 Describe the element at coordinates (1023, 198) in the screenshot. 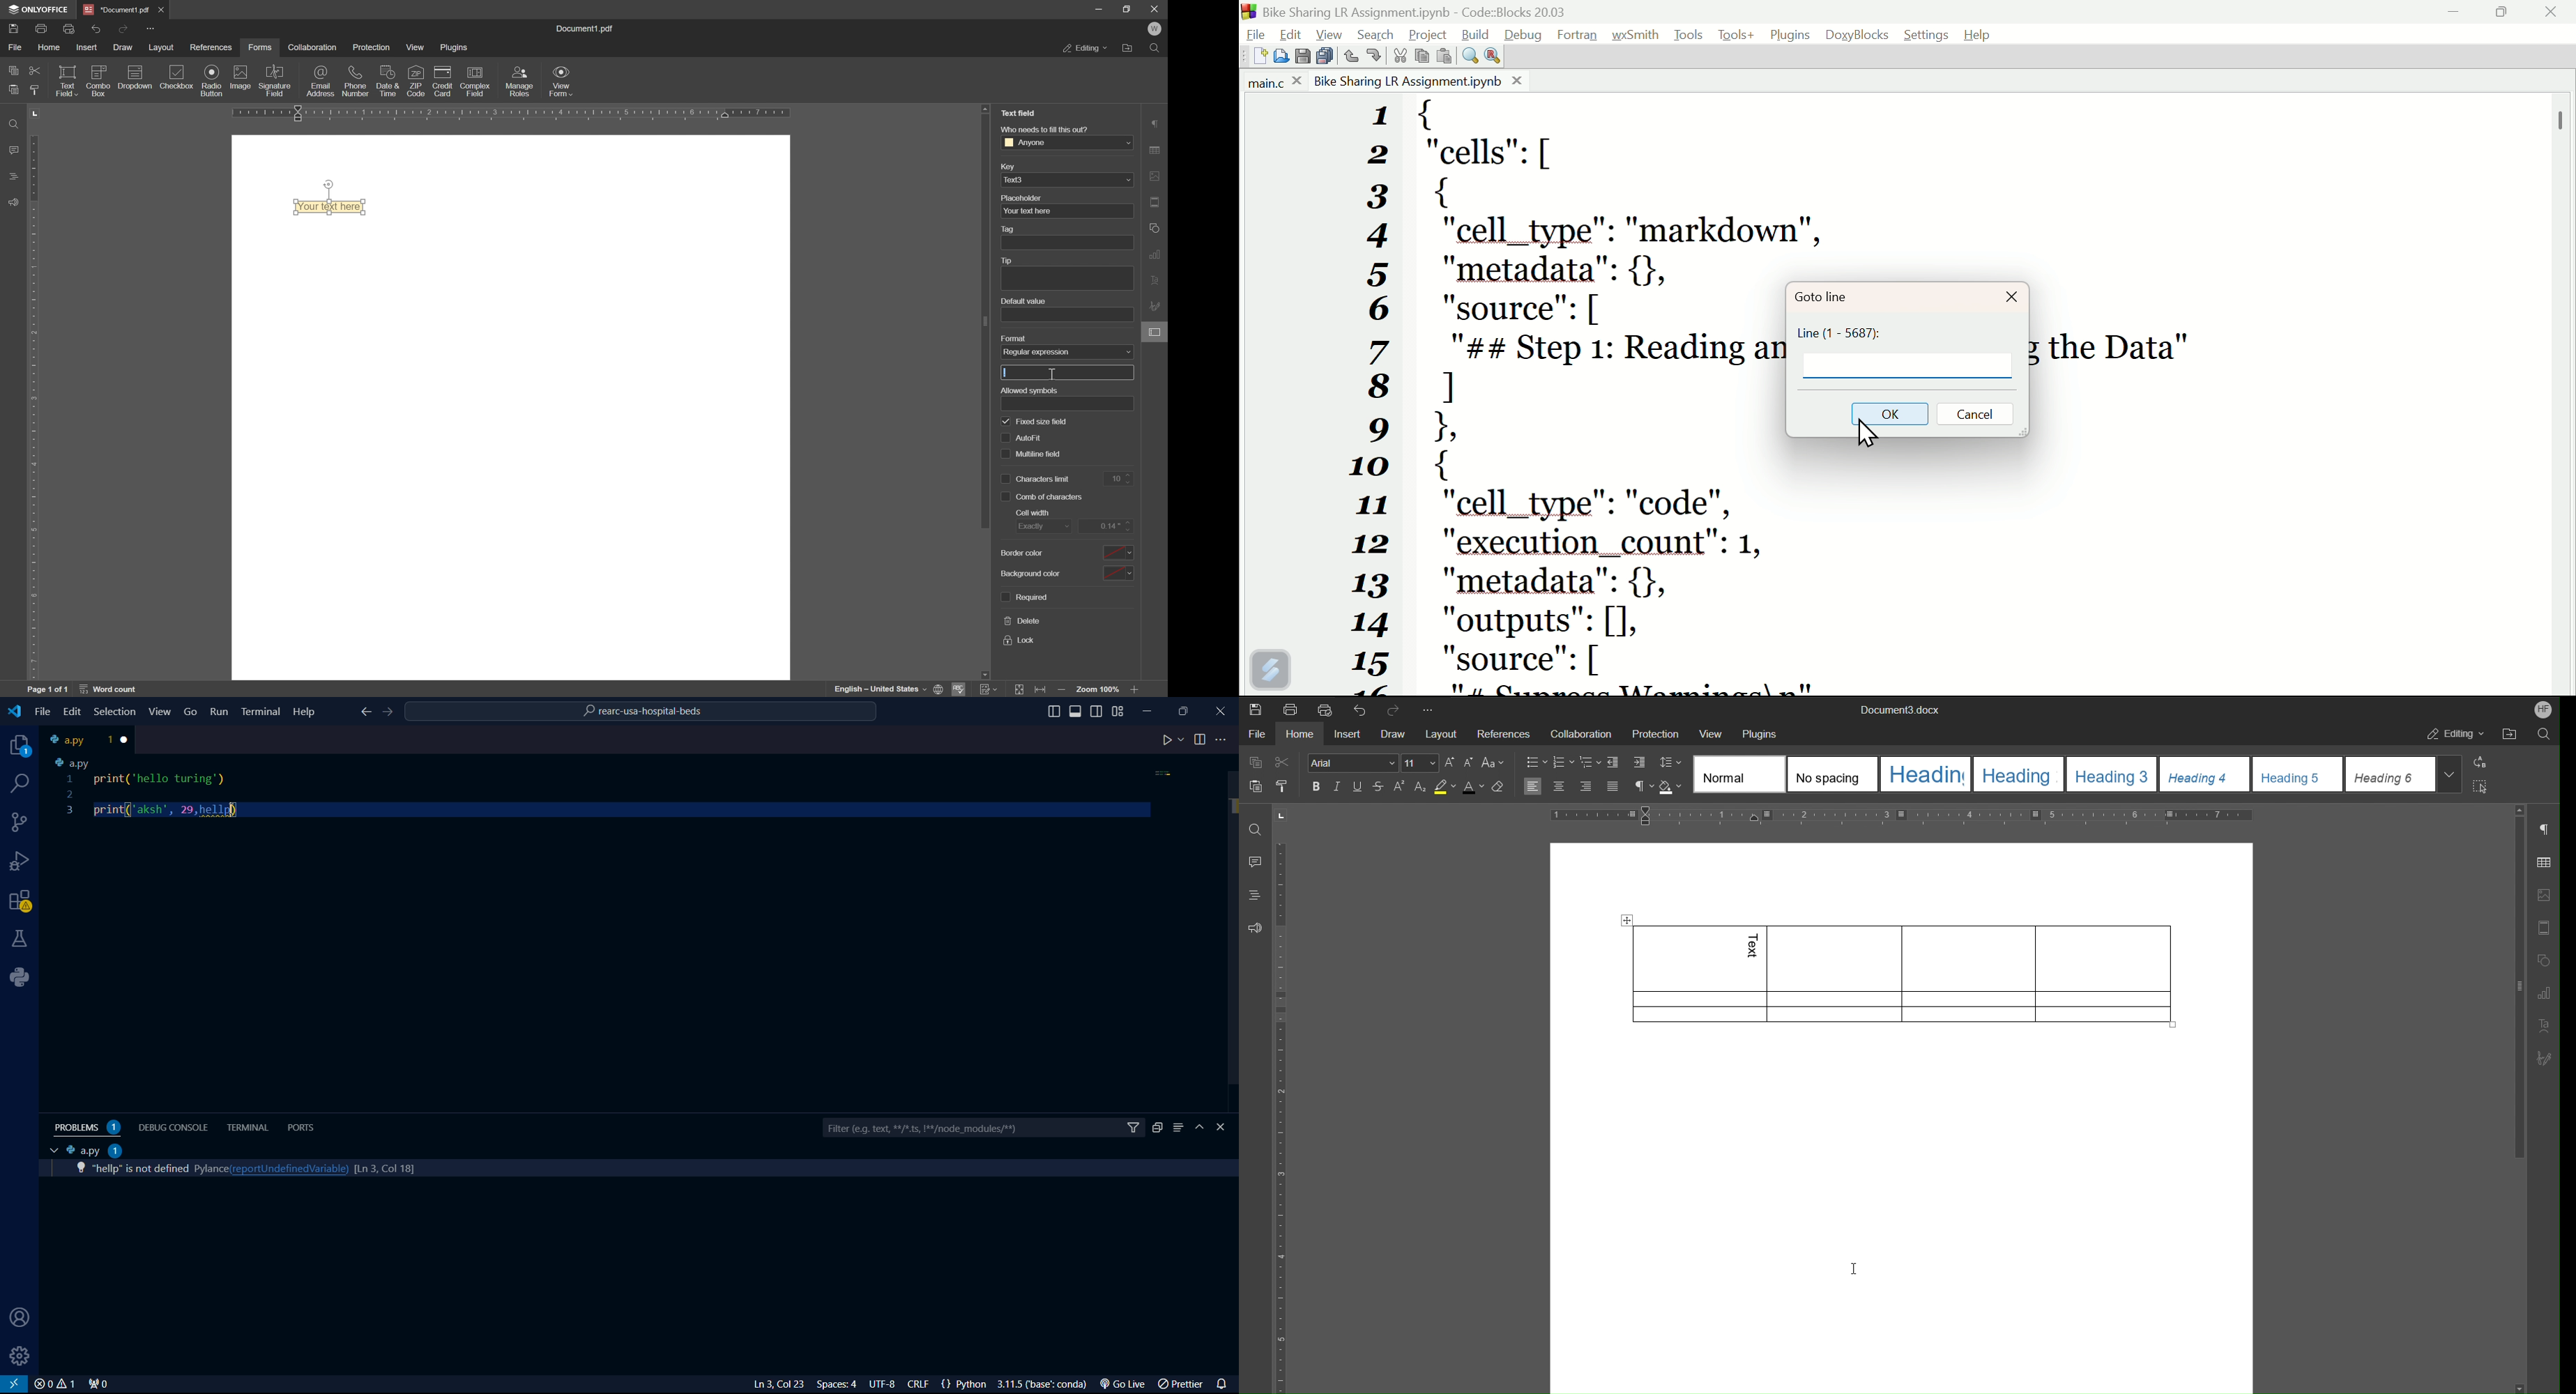

I see `placeholder` at that location.